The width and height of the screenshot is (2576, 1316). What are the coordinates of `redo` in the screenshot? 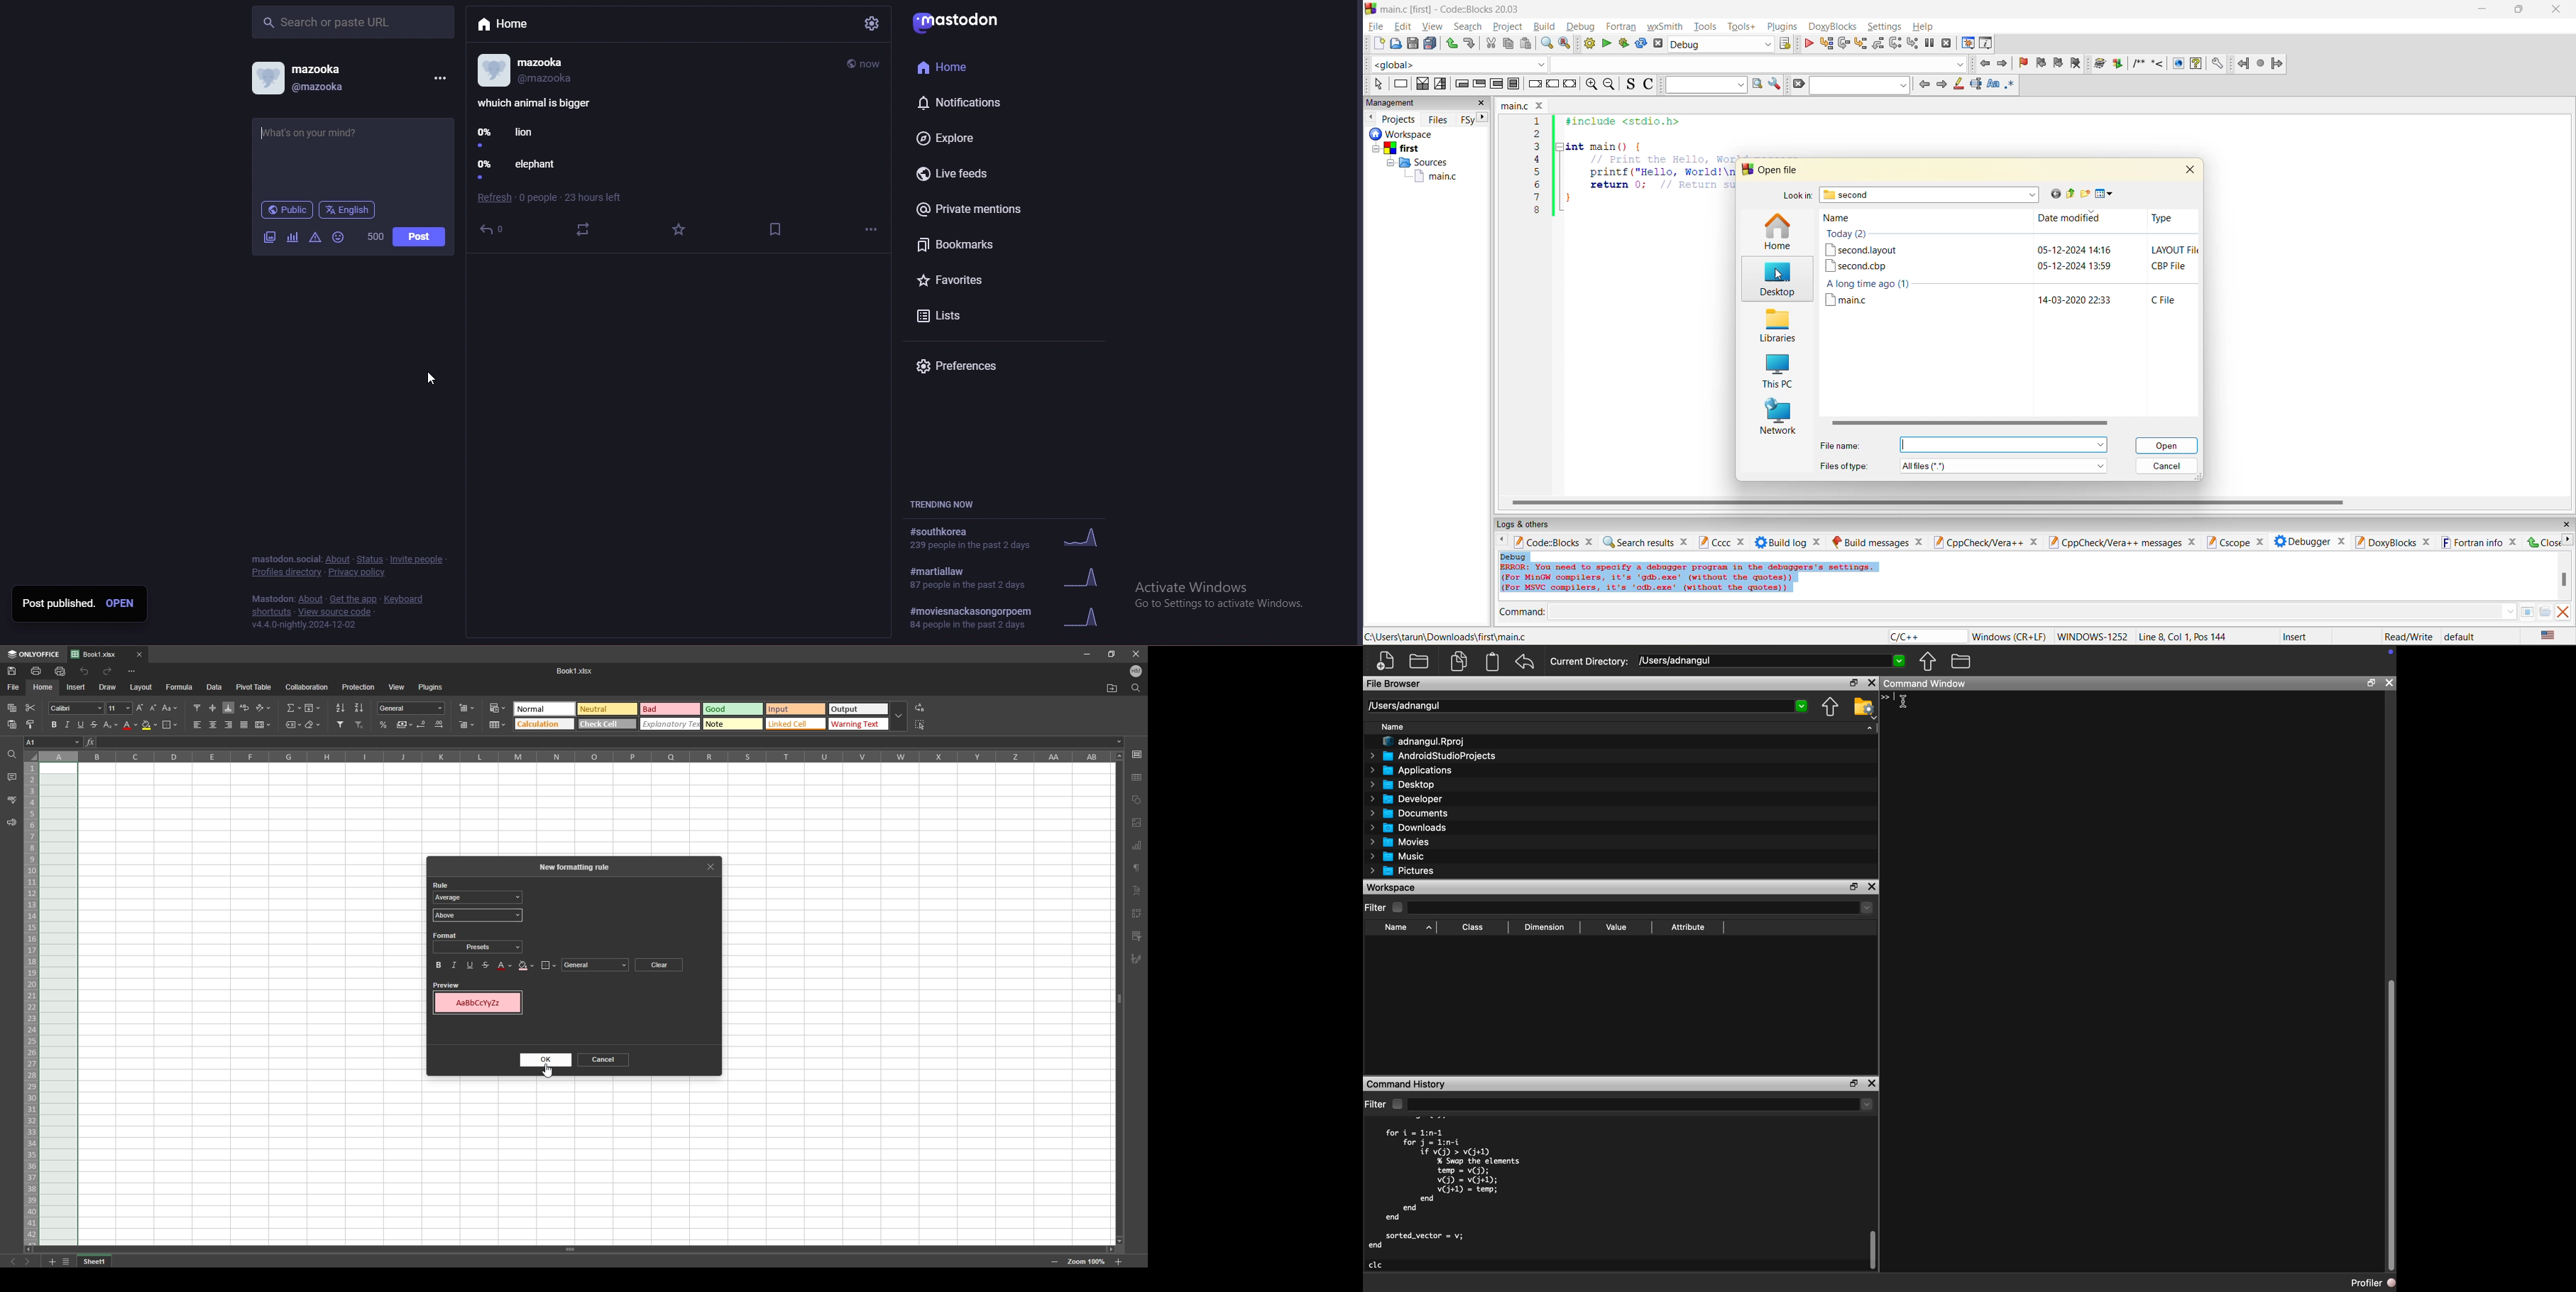 It's located at (1451, 44).